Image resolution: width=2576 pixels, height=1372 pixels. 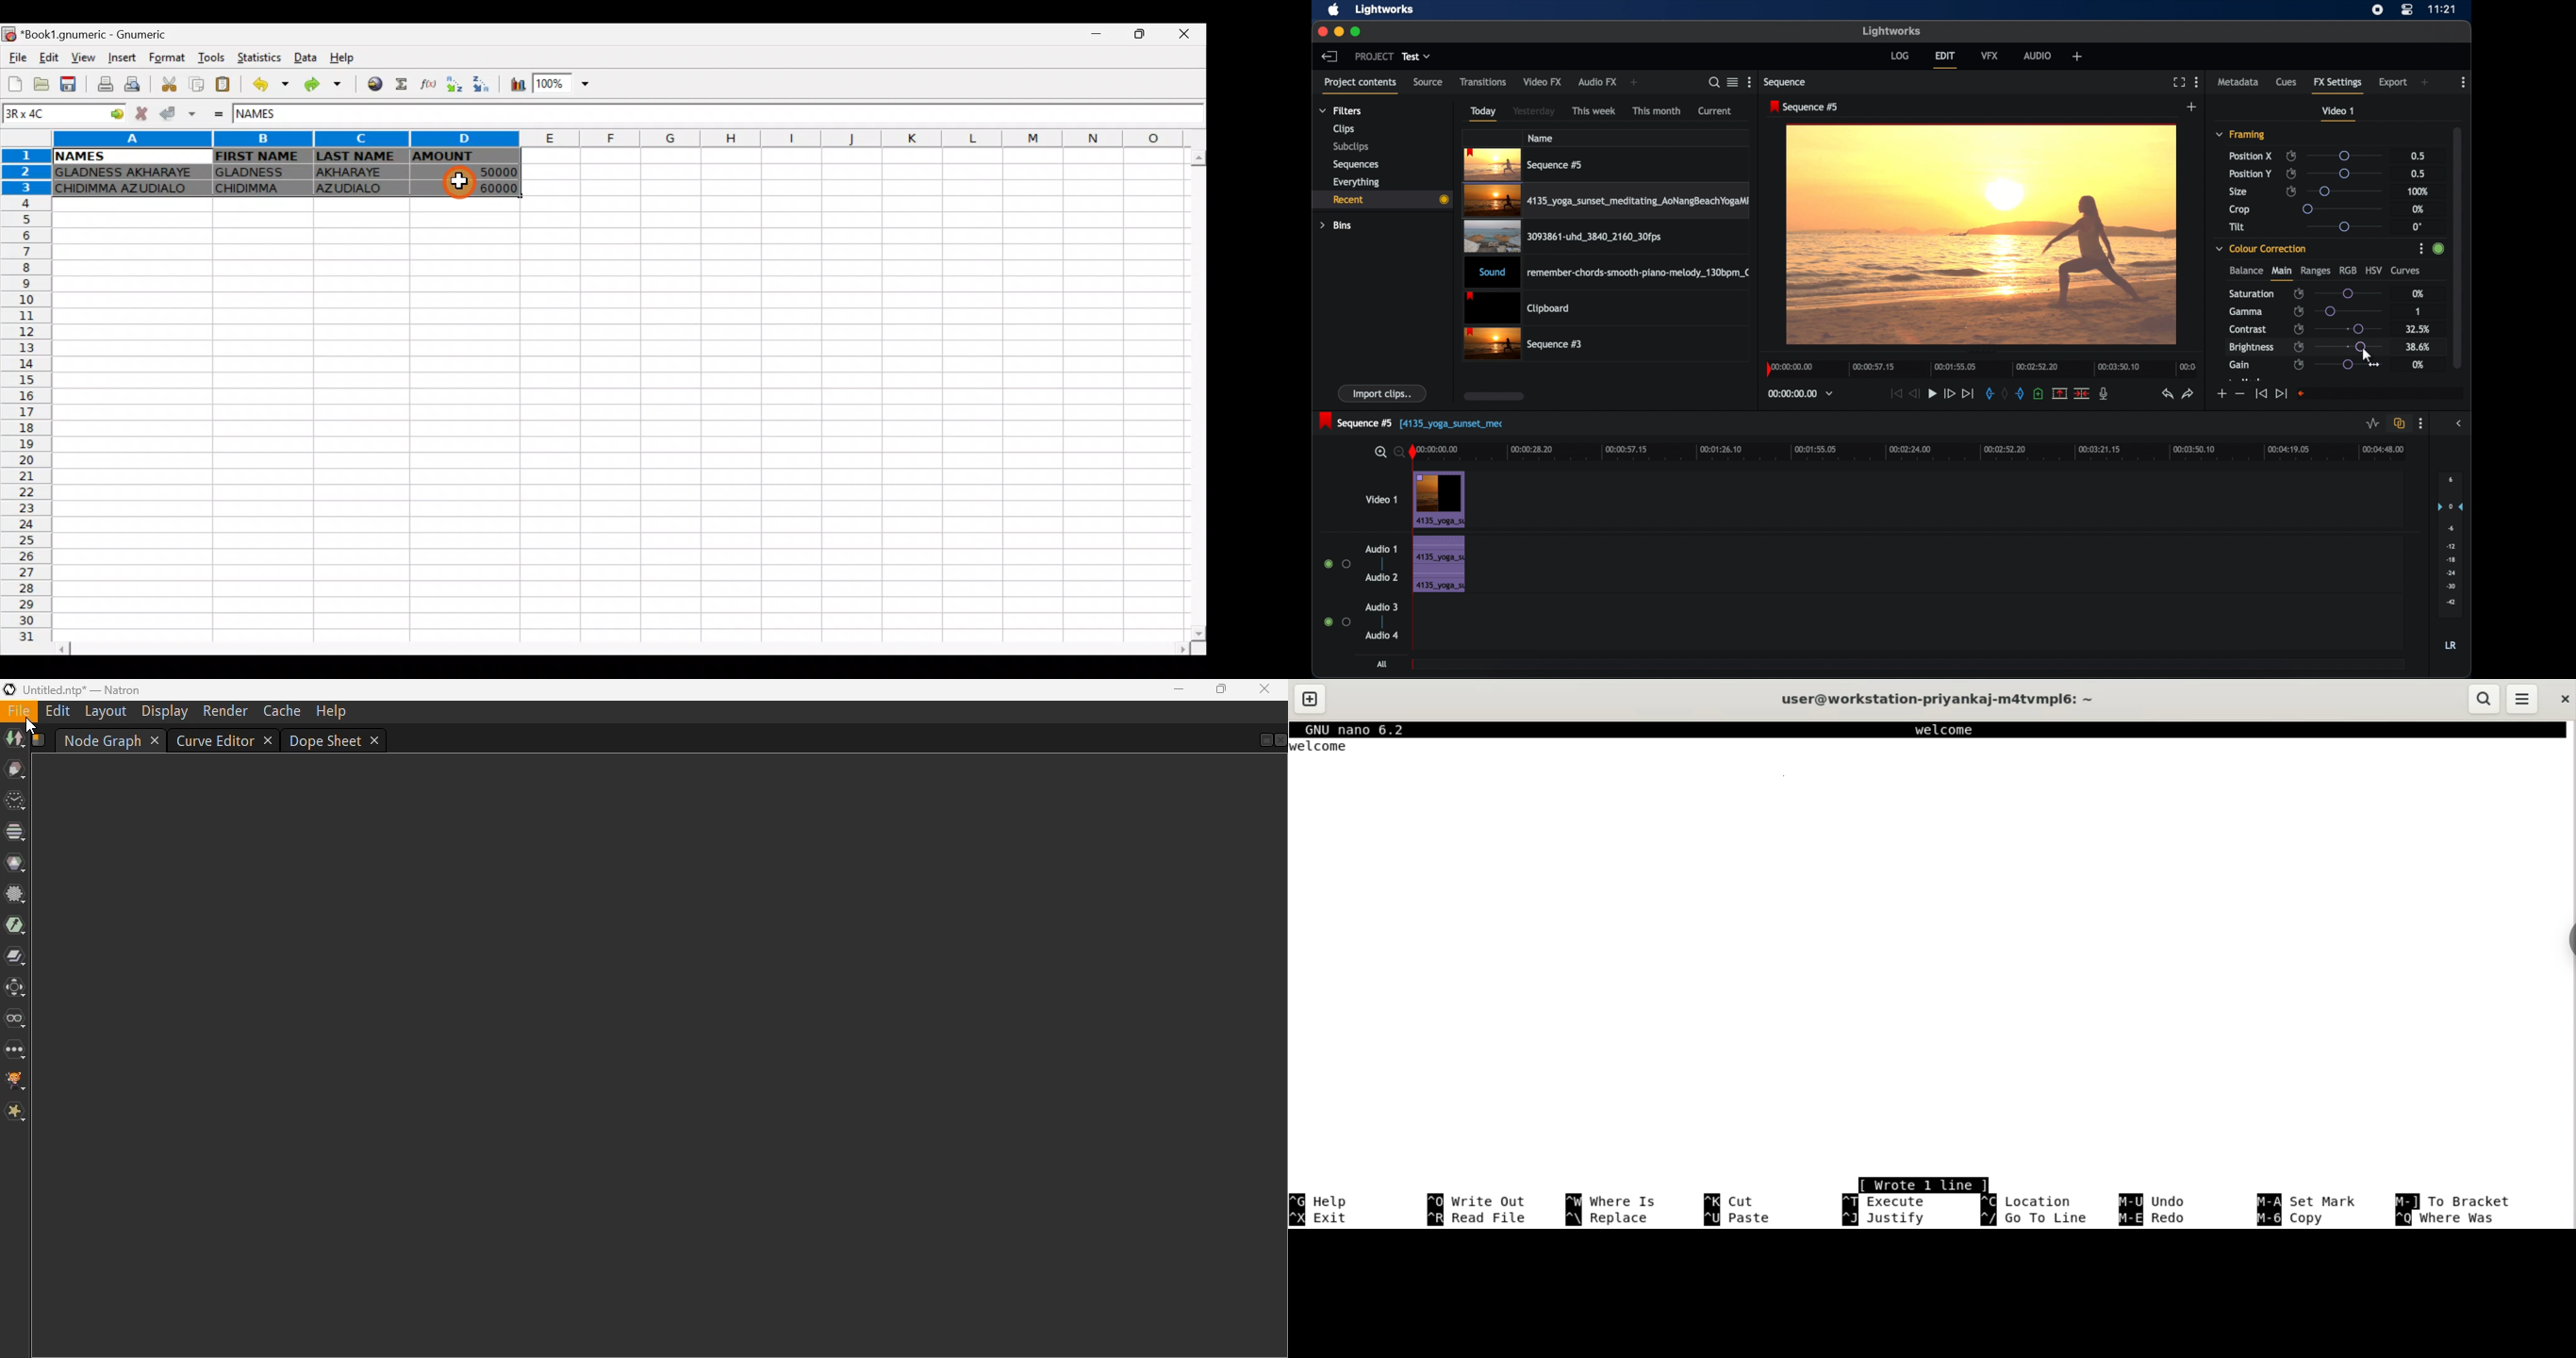 I want to click on close, so click(x=2560, y=699).